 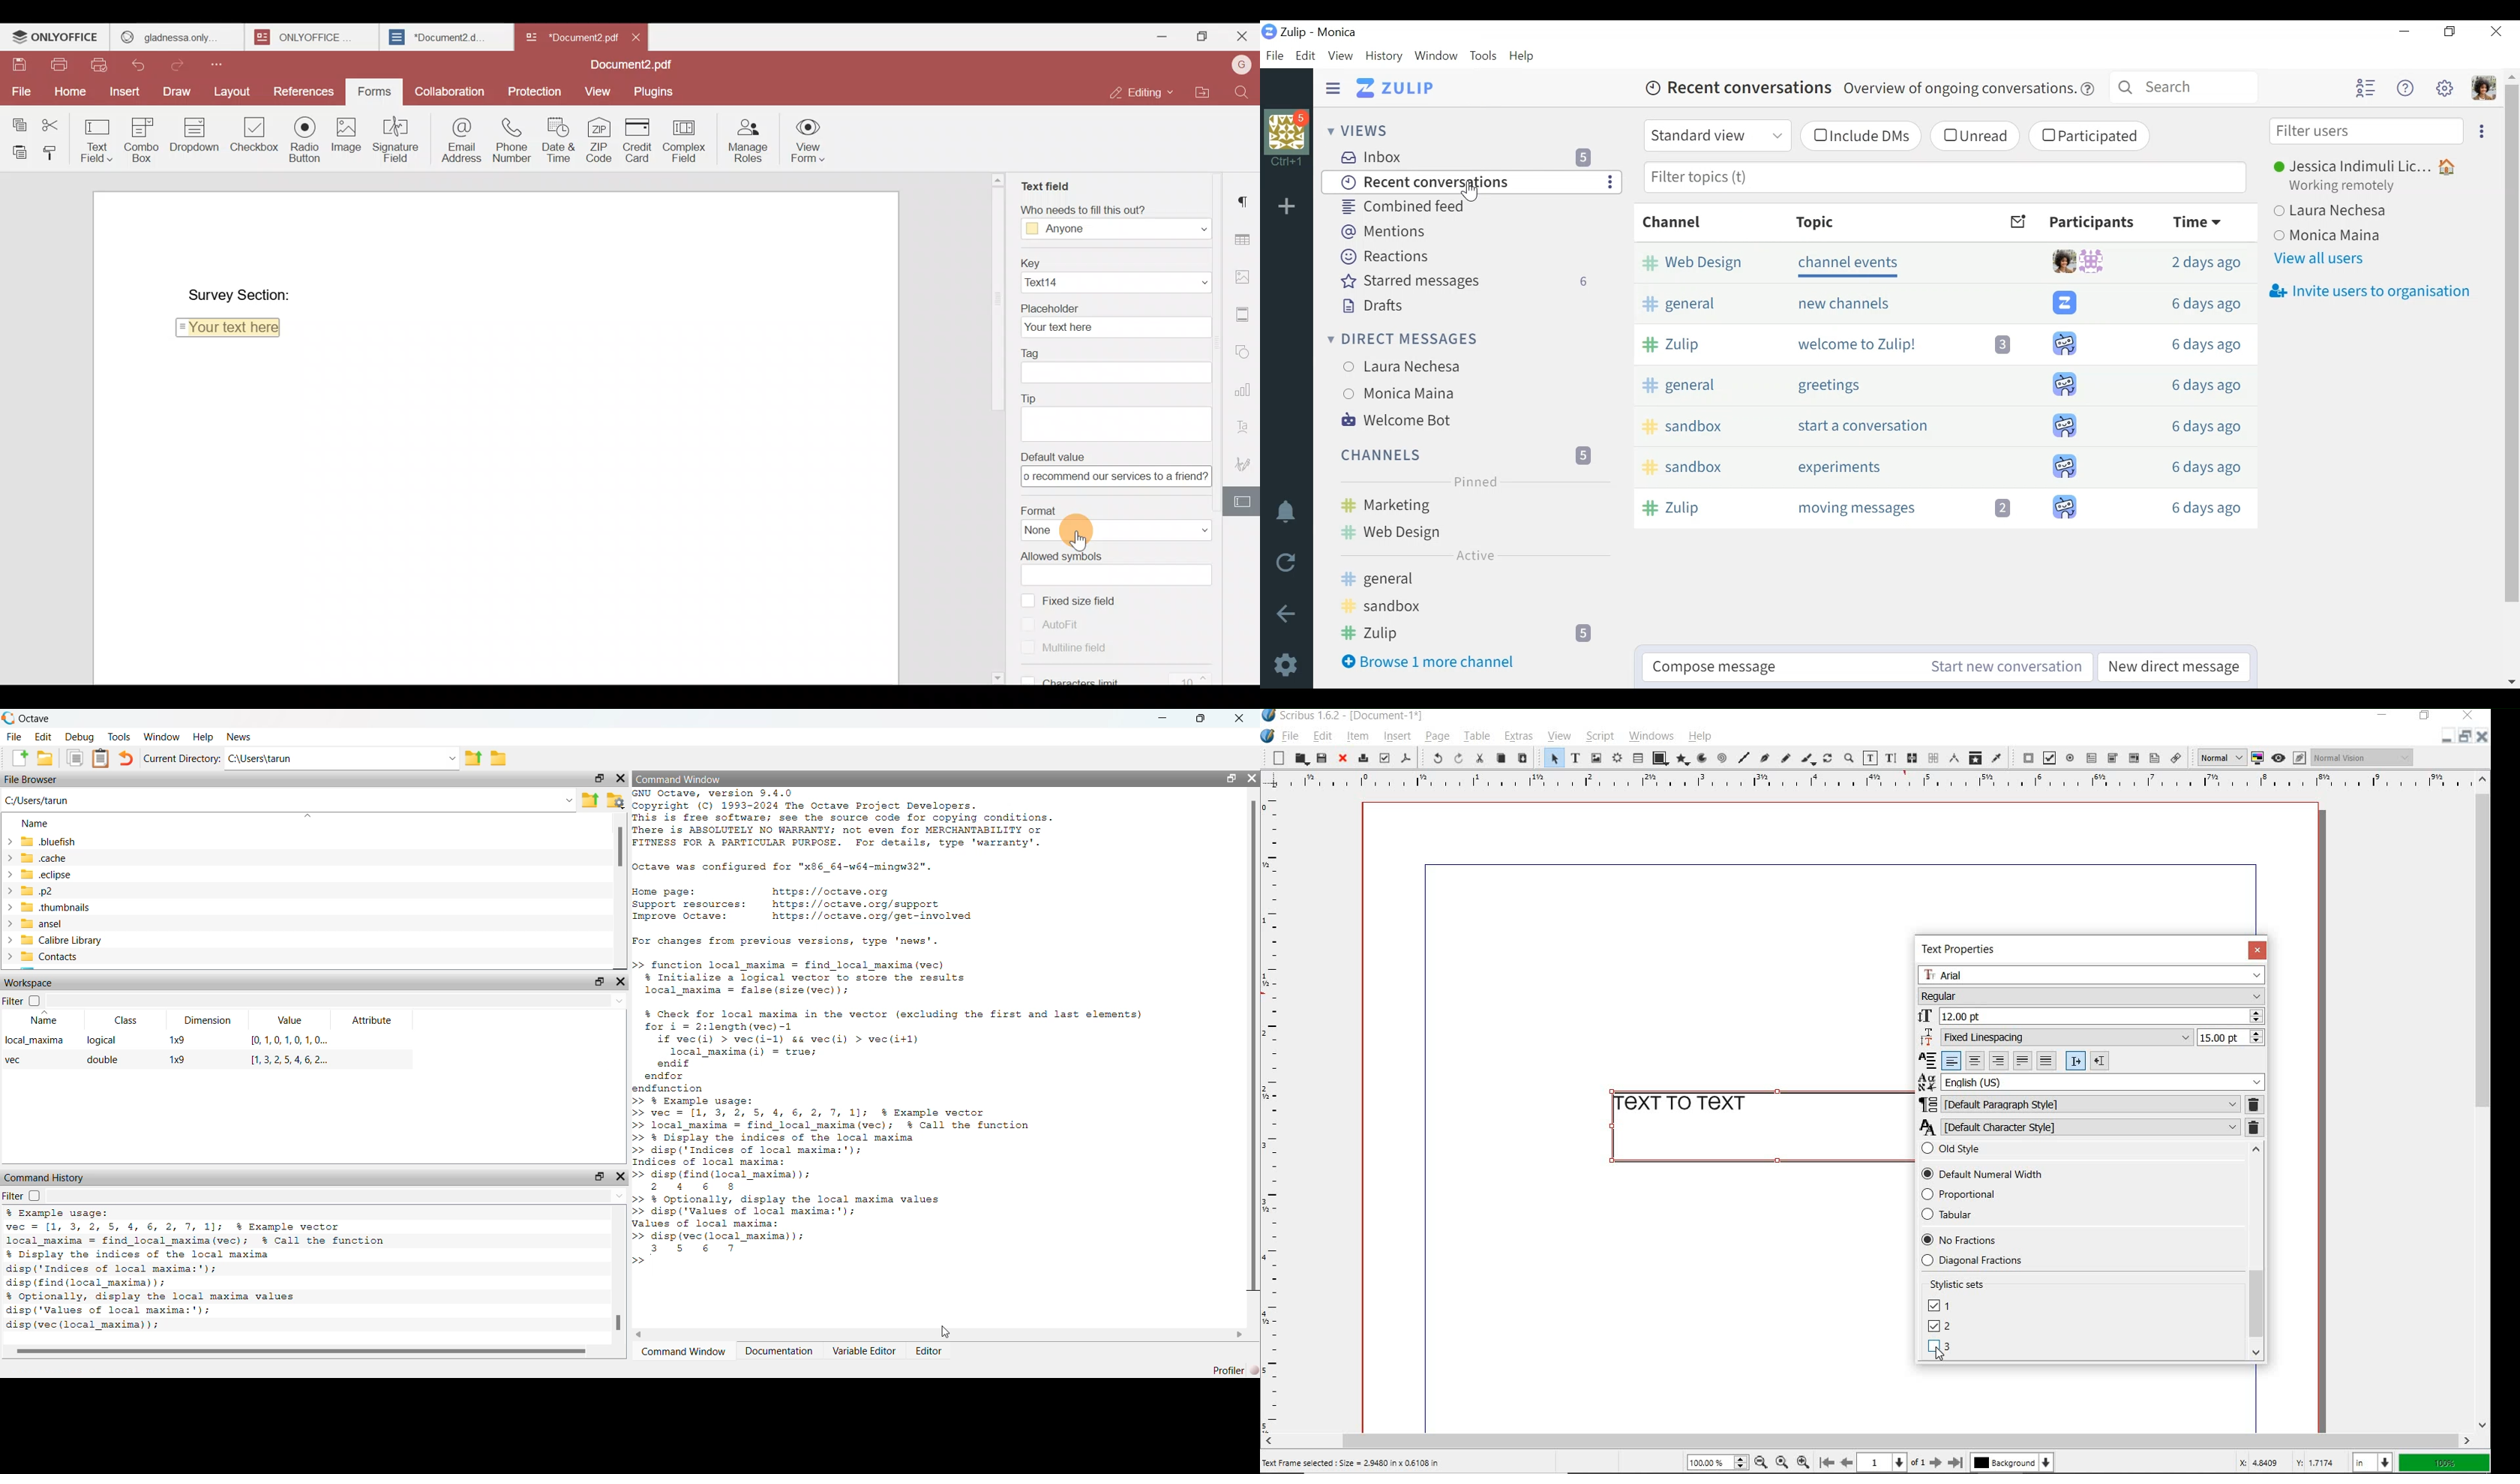 I want to click on Last page, so click(x=1953, y=1462).